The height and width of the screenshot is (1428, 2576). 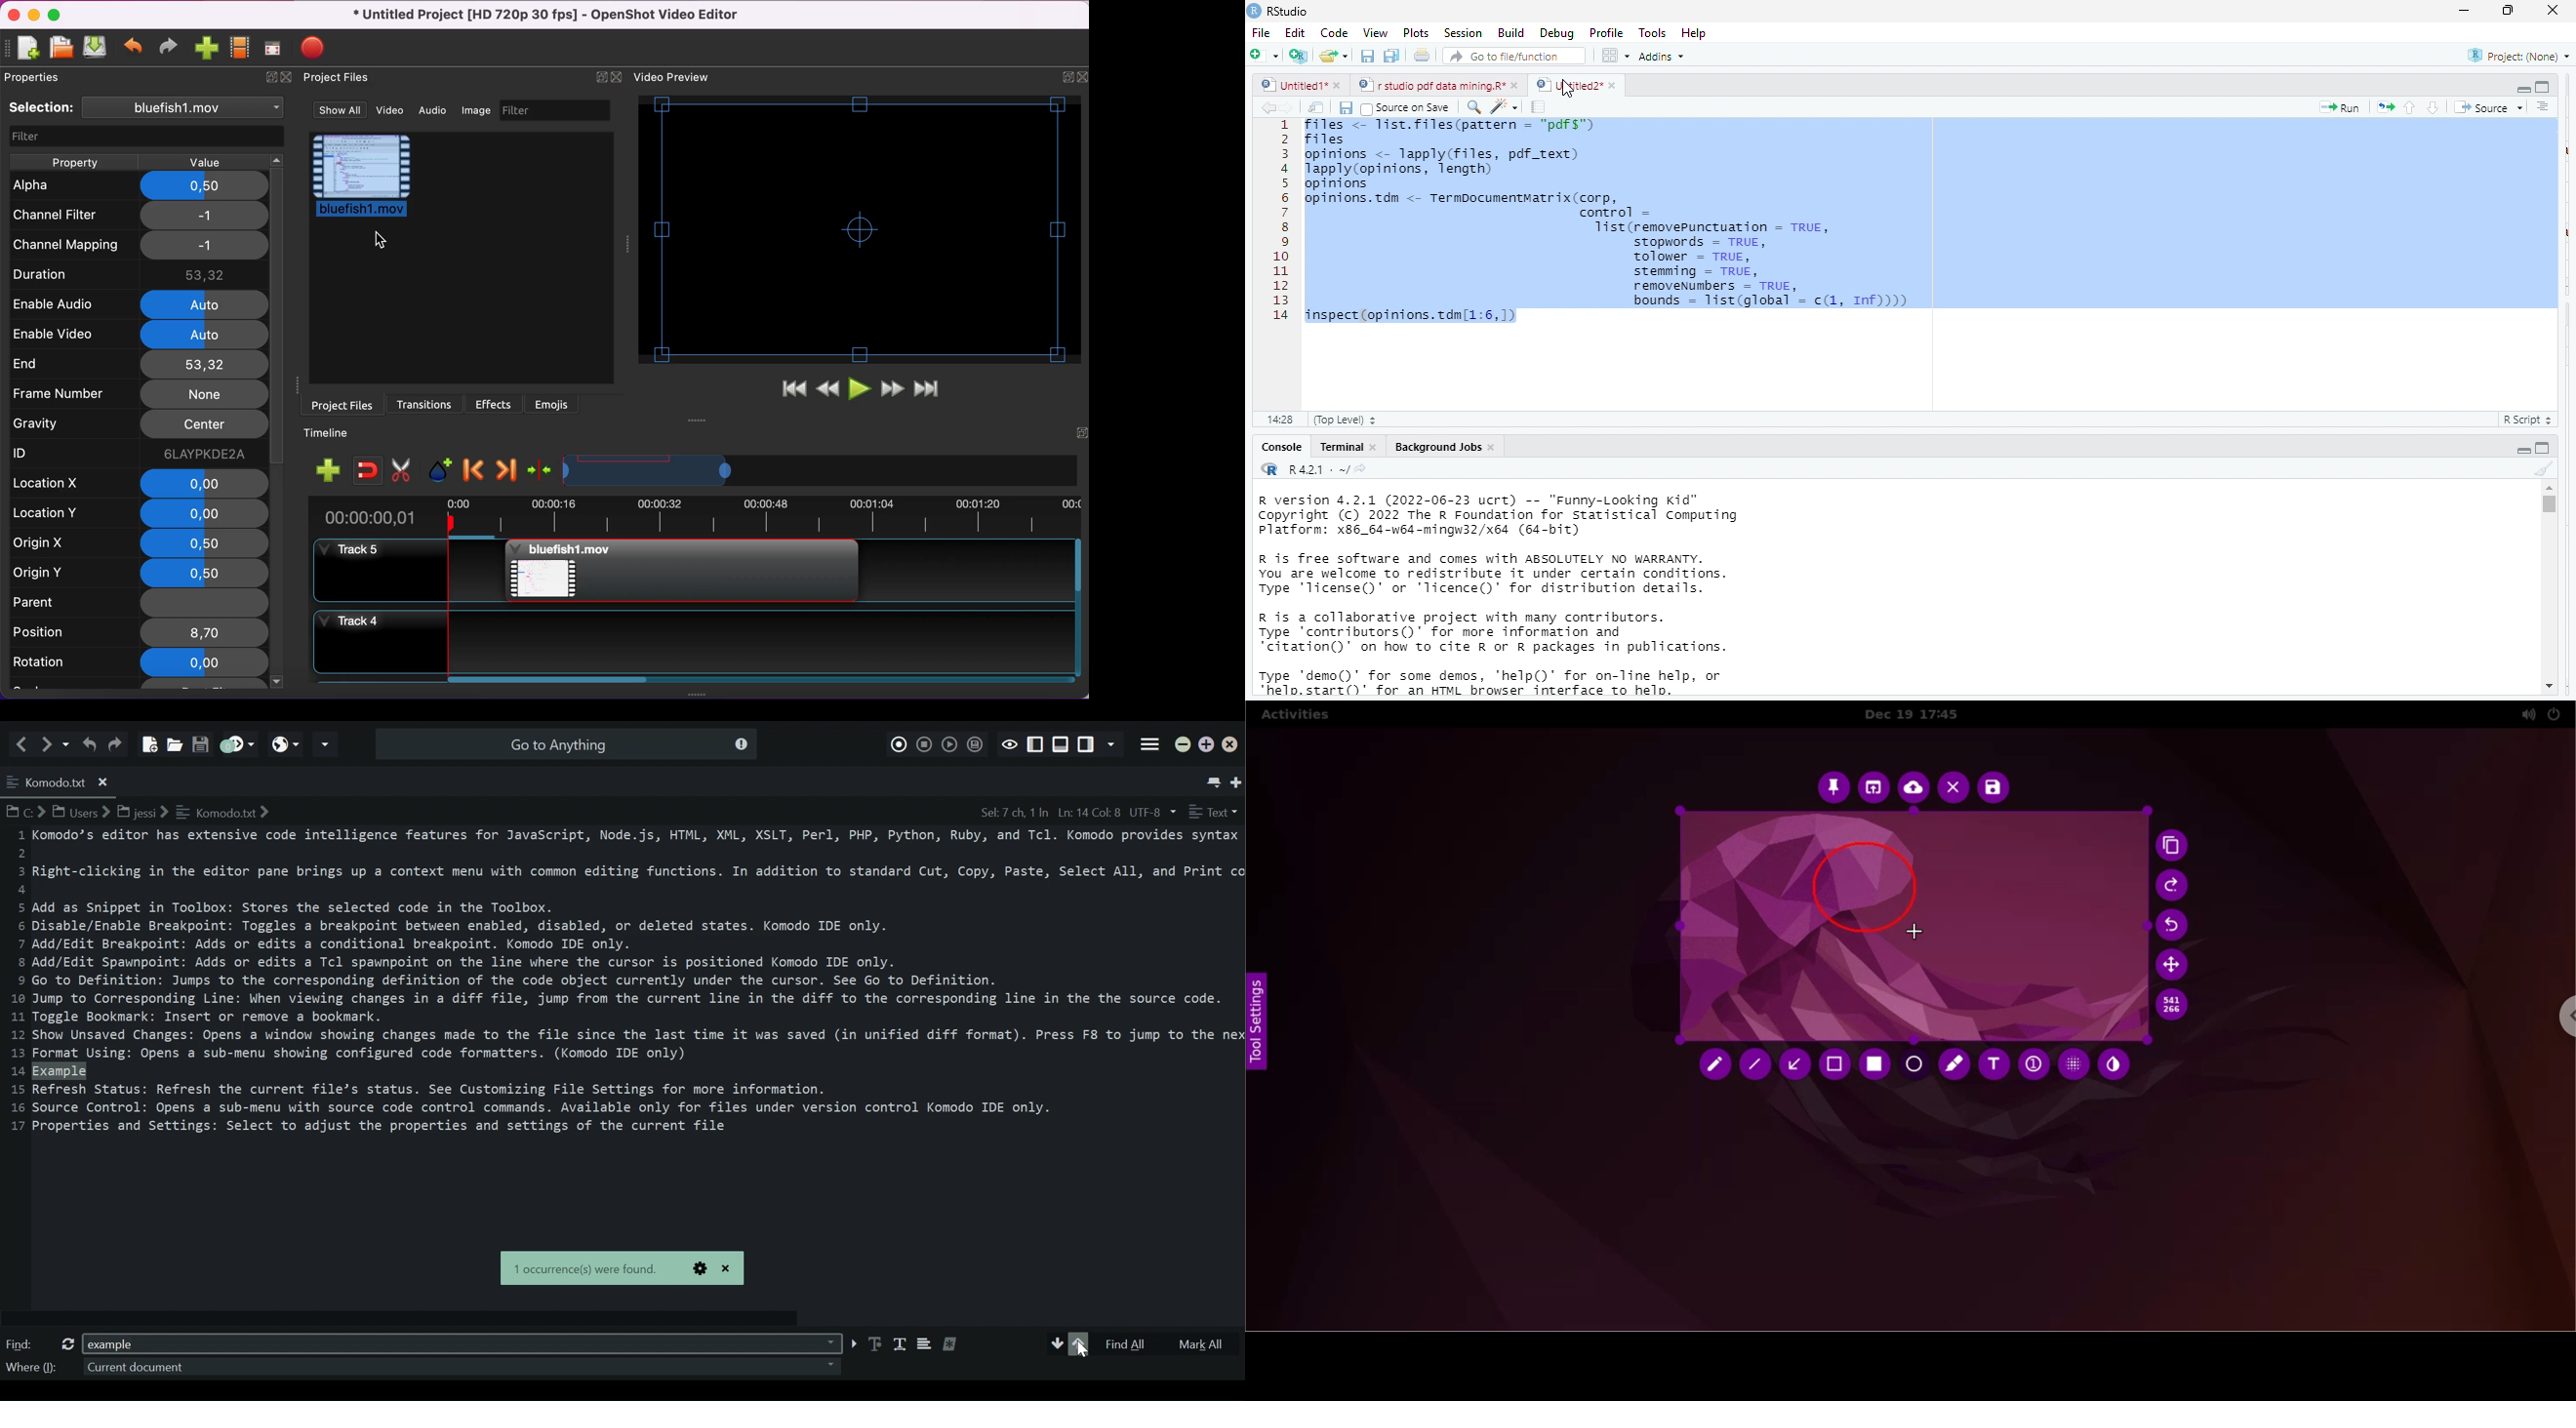 I want to click on debug, so click(x=1554, y=32).